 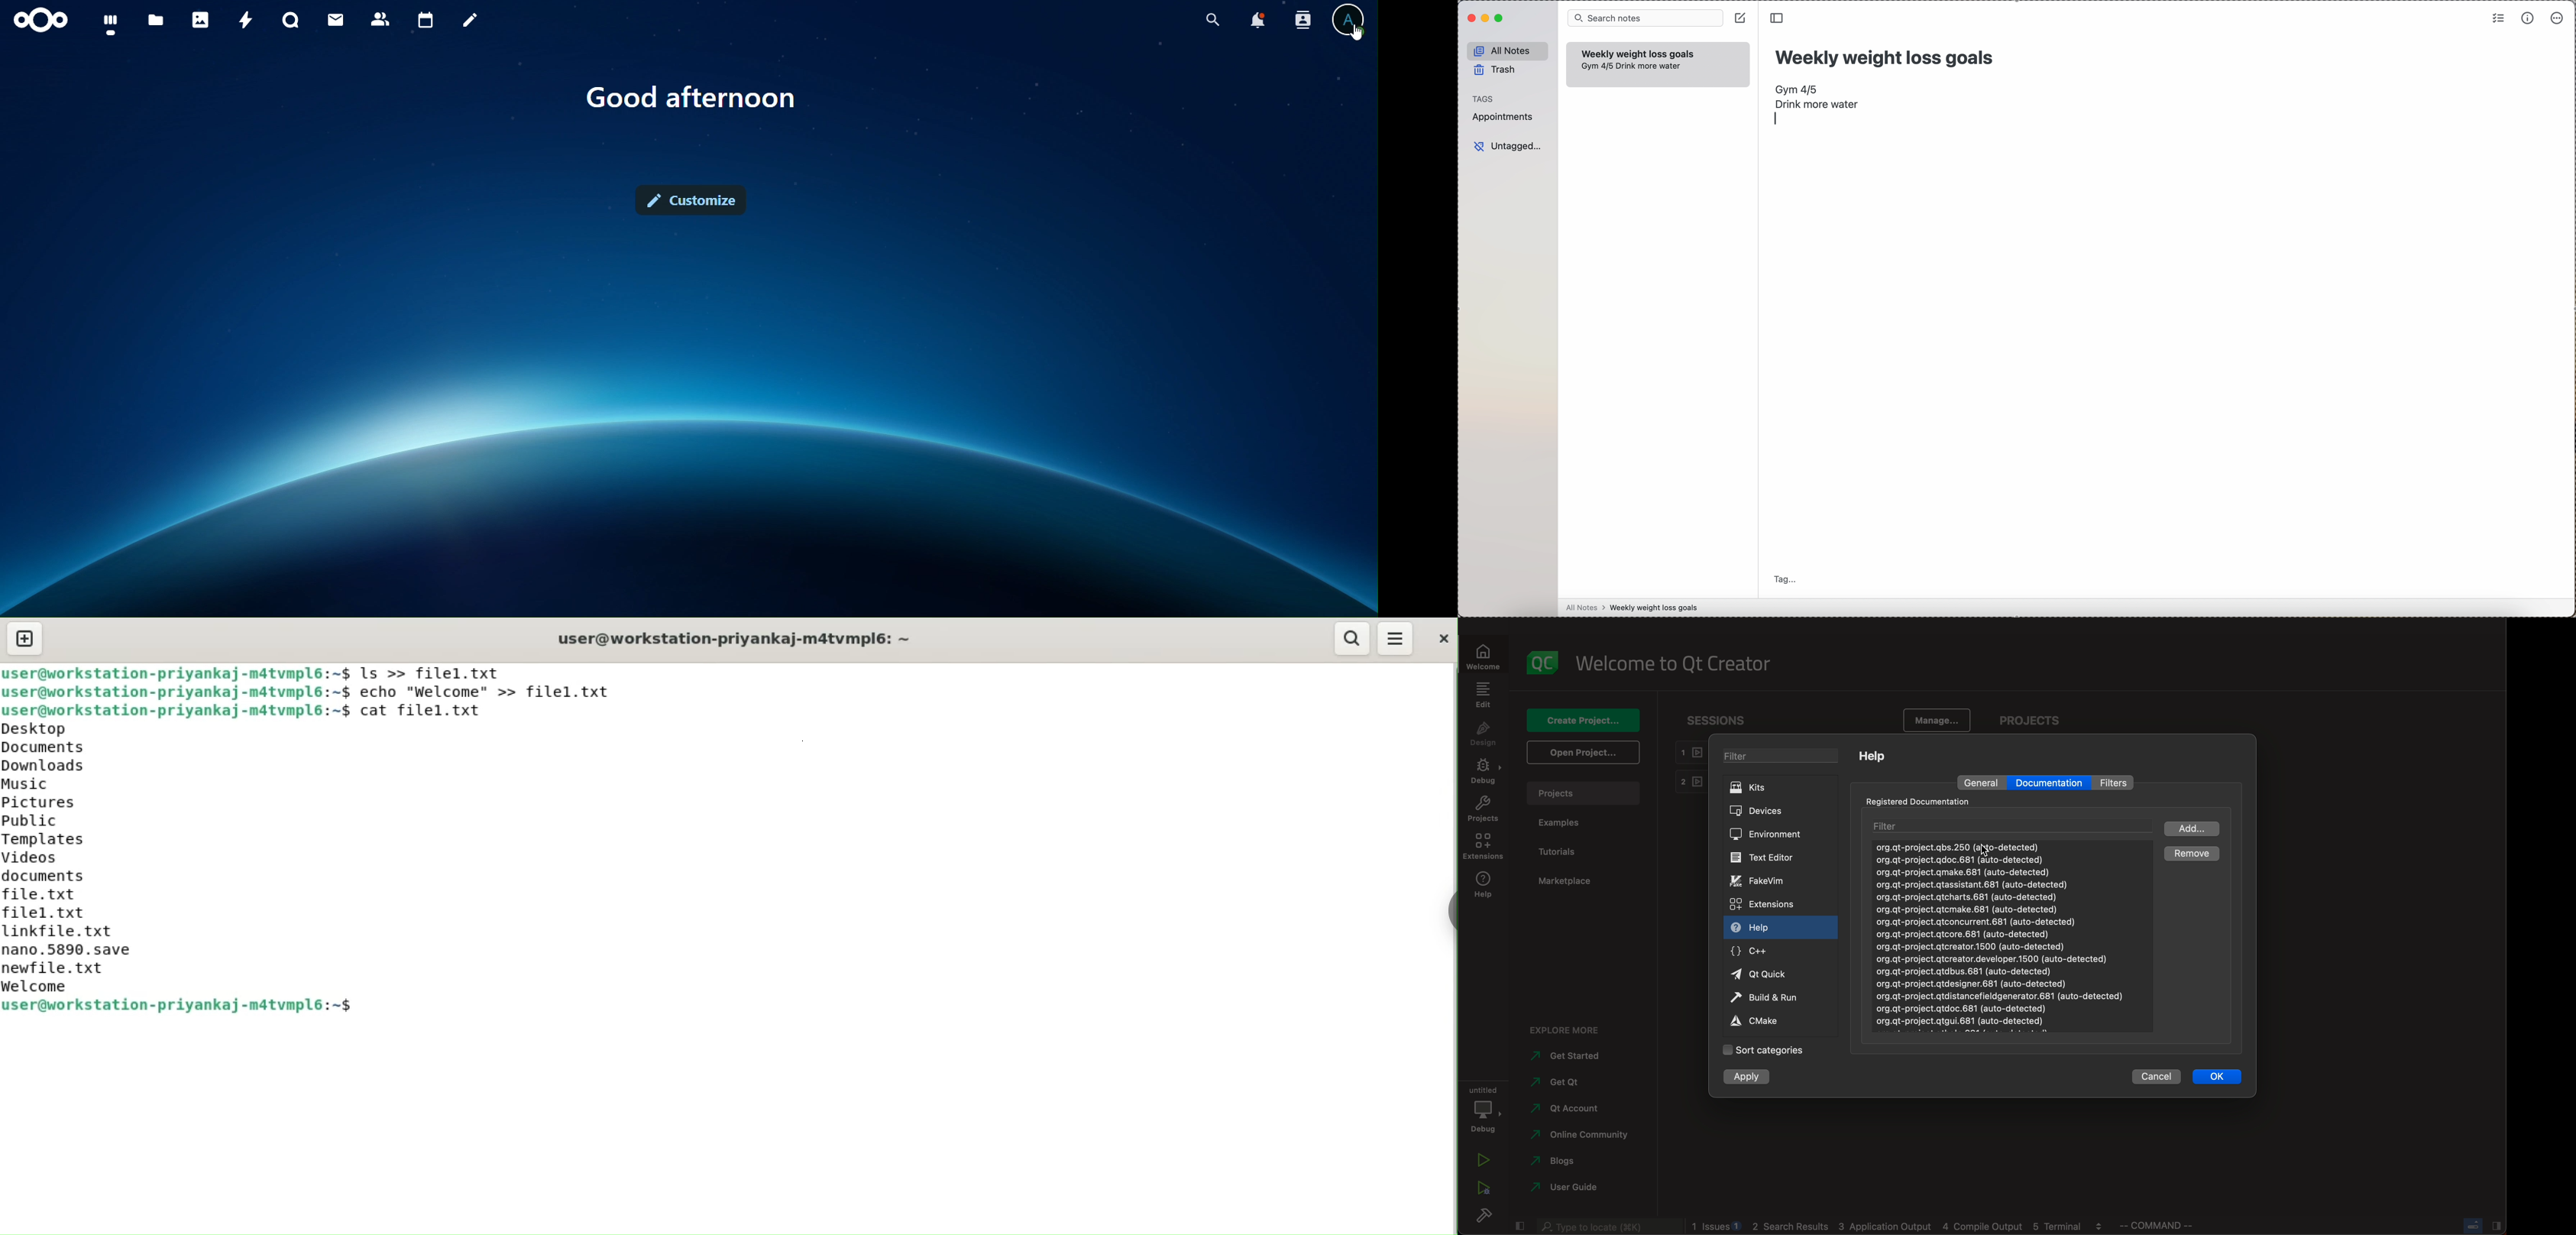 I want to click on enter, so click(x=1776, y=119).